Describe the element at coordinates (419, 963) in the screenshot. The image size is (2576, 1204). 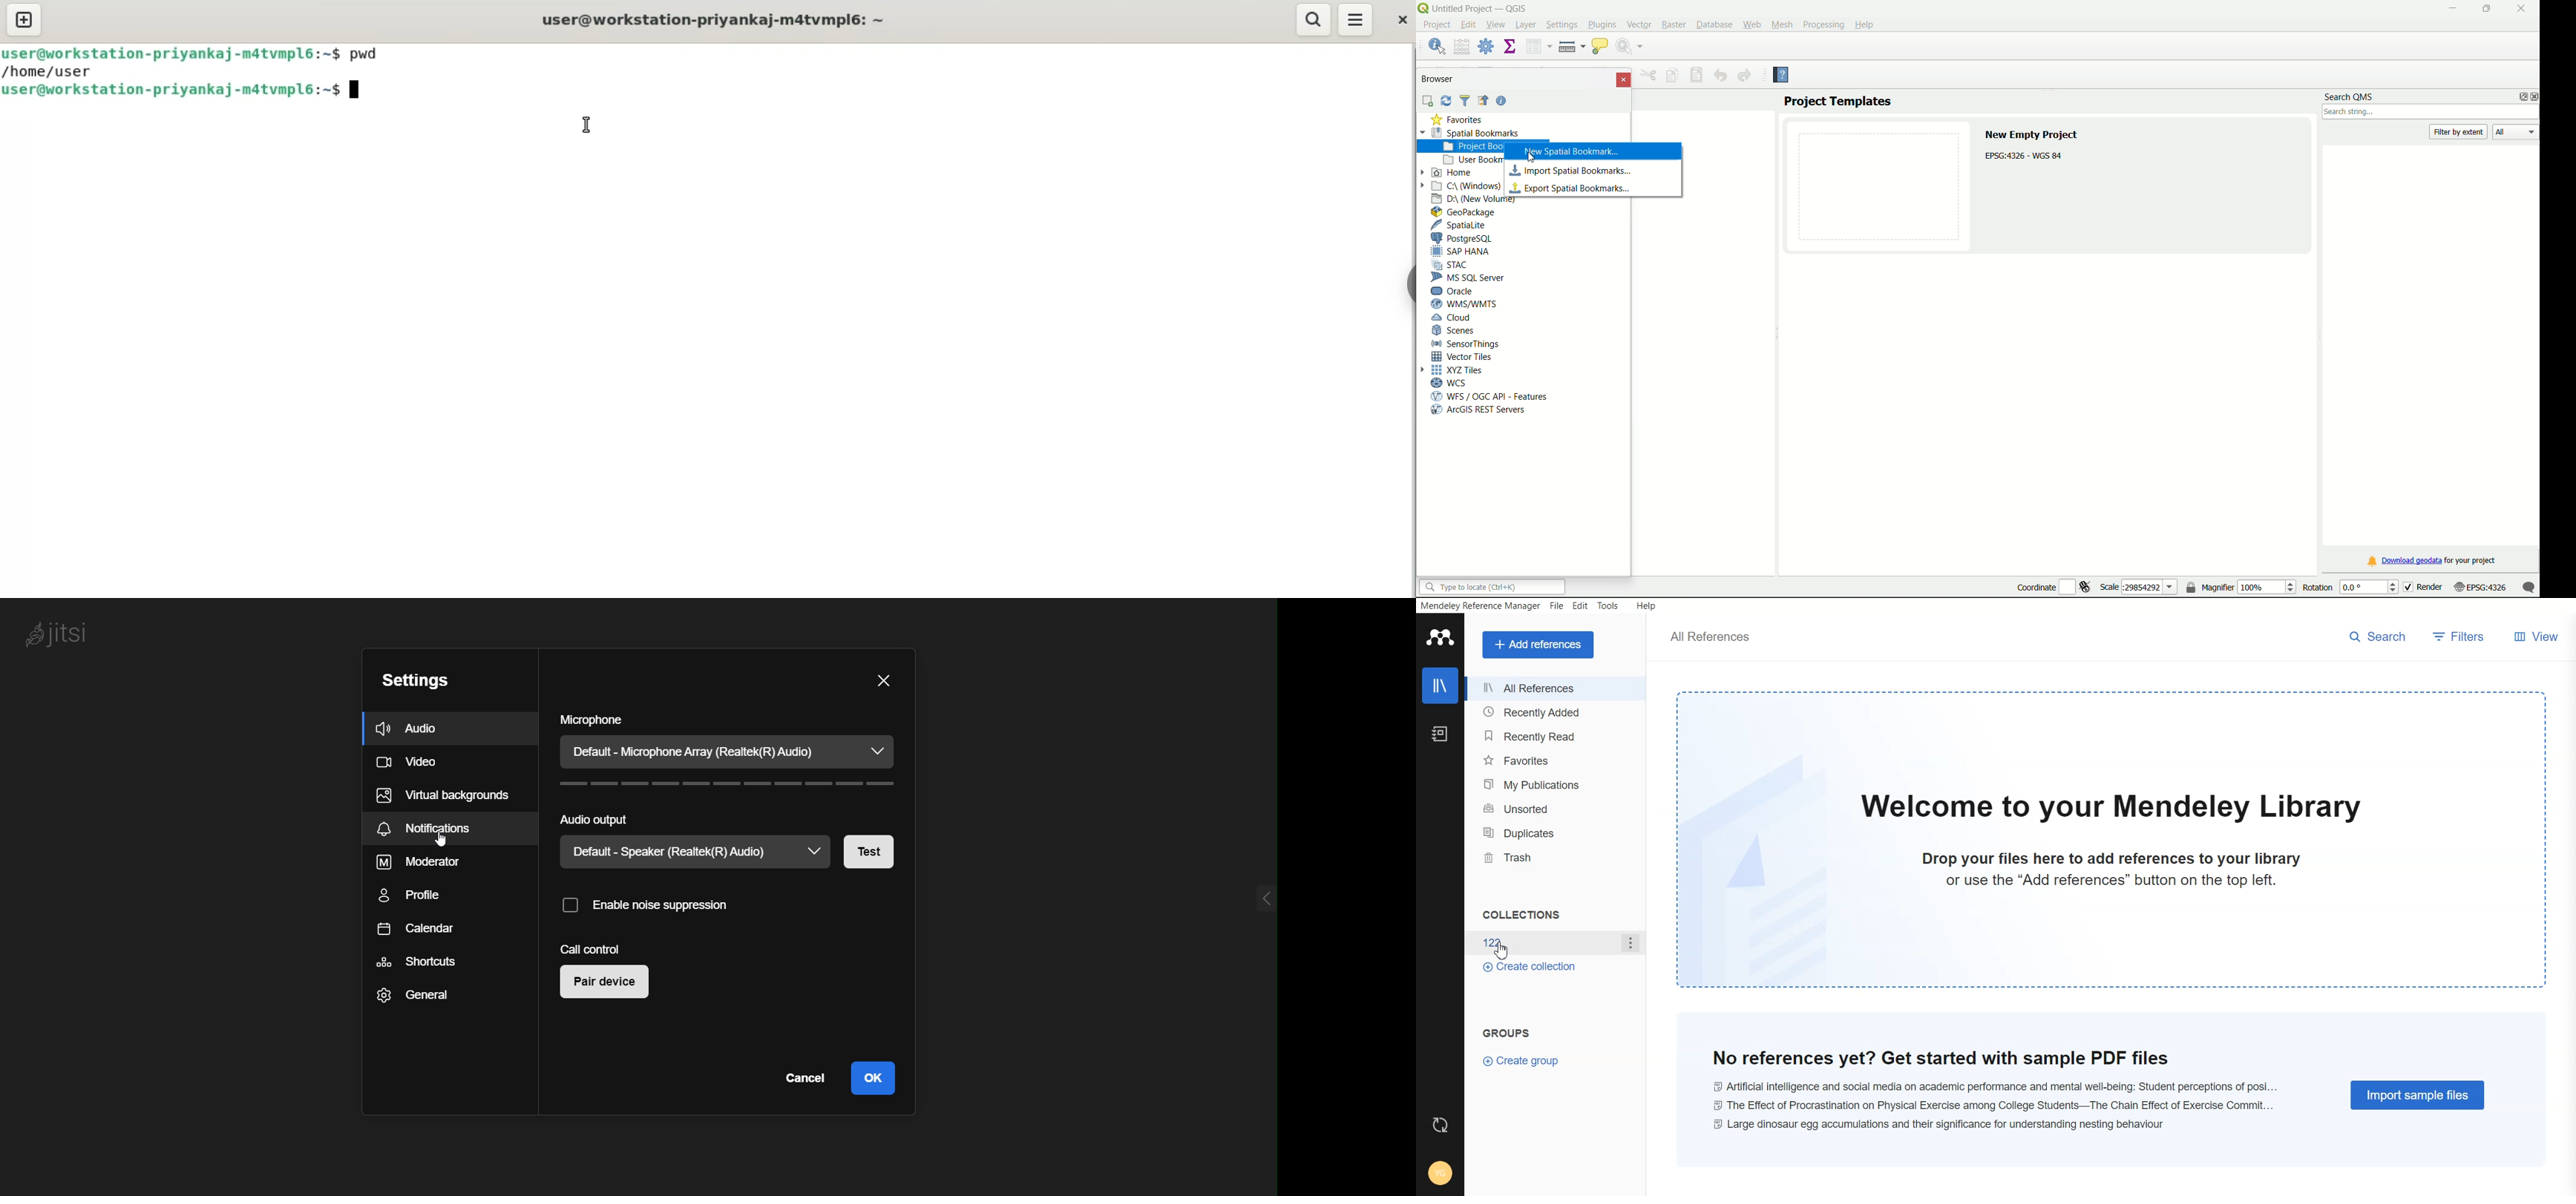
I see `shortcuts` at that location.